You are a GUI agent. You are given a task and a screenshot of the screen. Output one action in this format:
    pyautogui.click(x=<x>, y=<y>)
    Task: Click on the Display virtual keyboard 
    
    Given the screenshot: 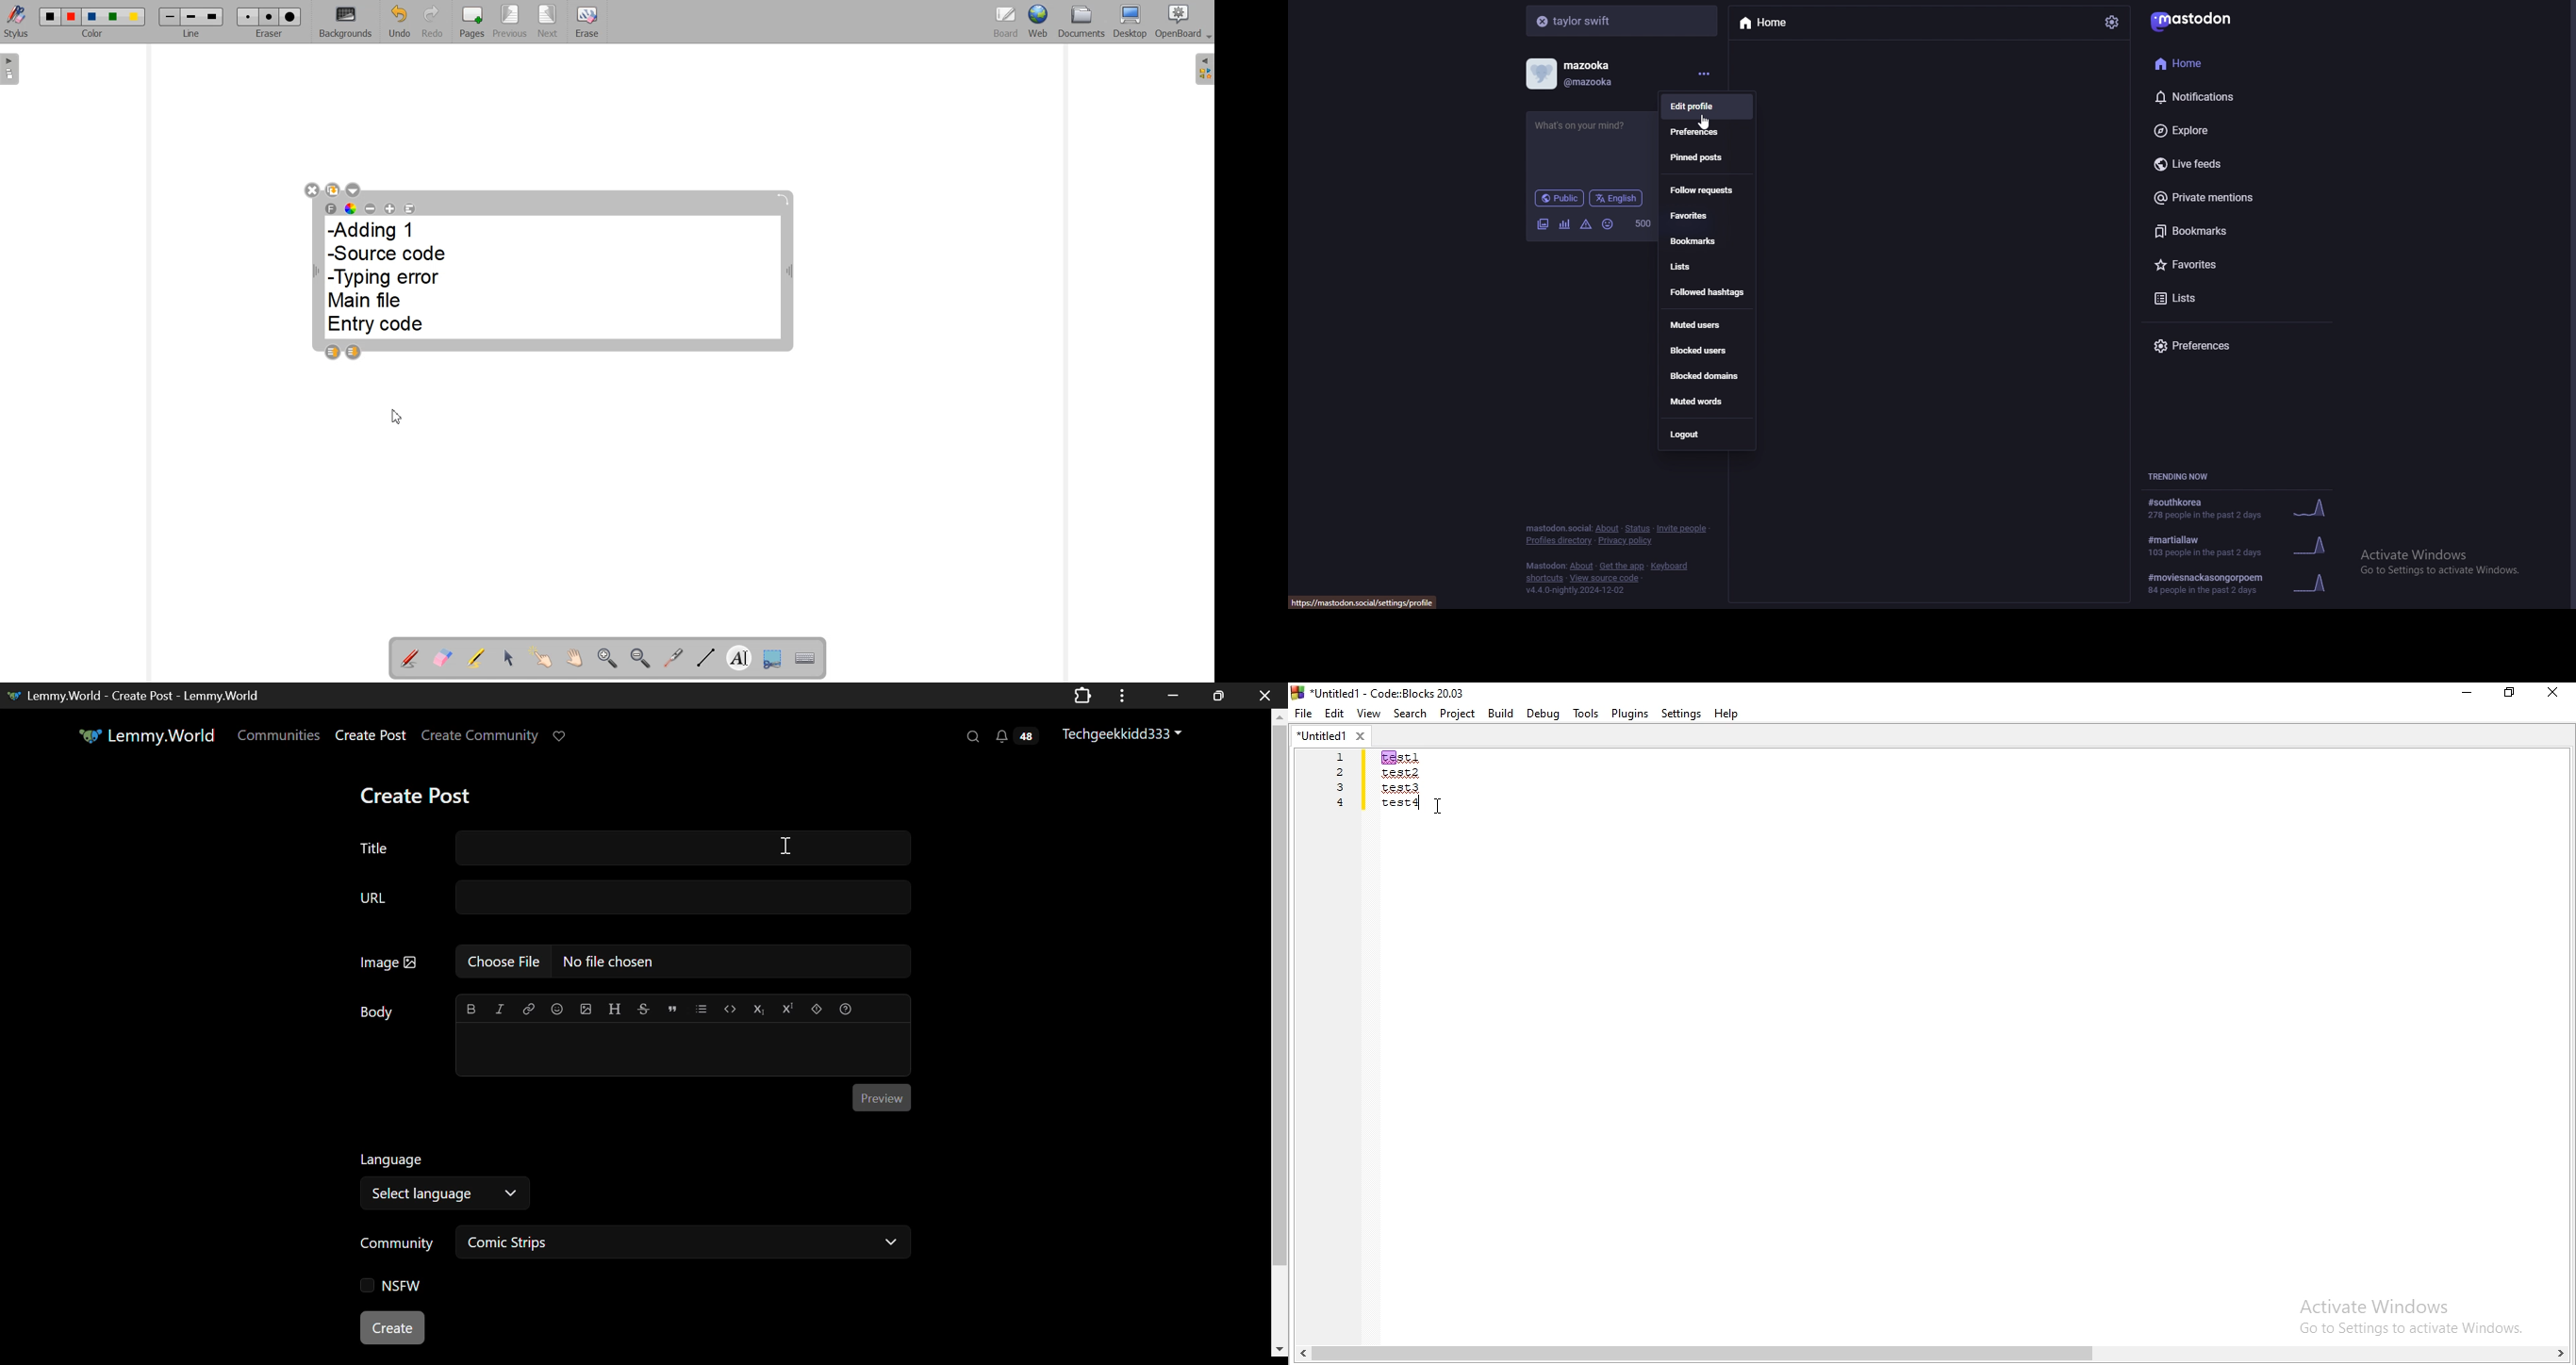 What is the action you would take?
    pyautogui.click(x=806, y=657)
    